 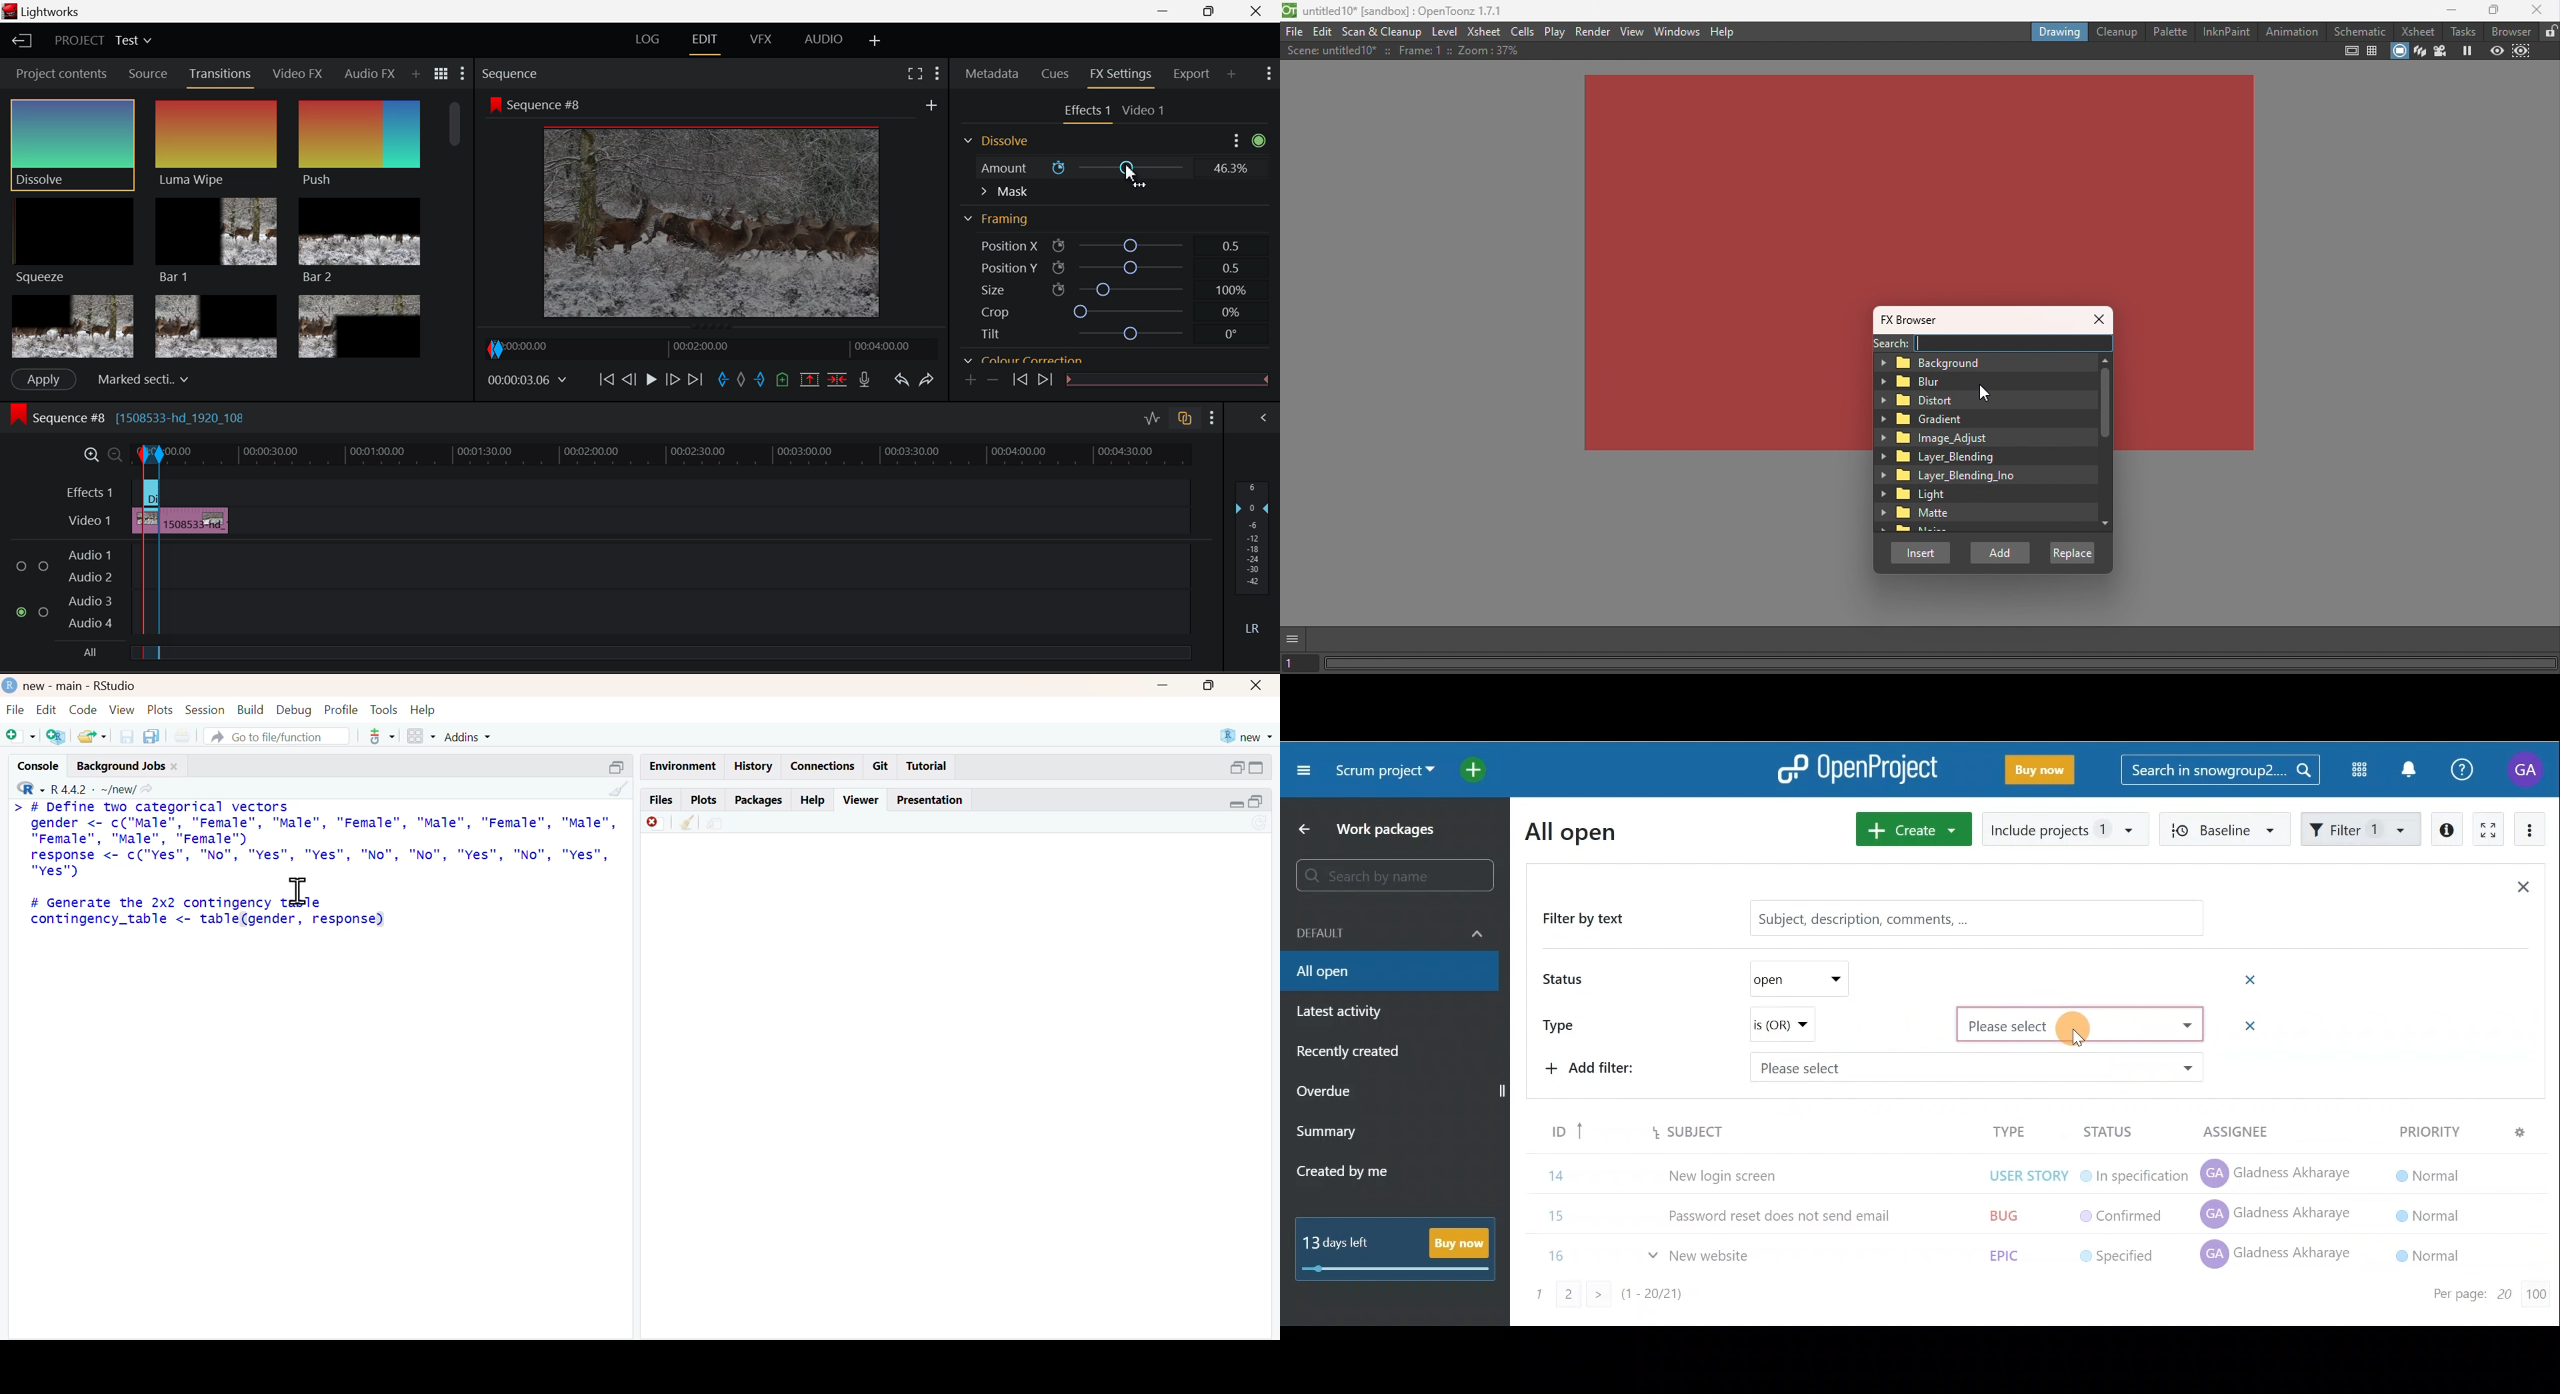 I want to click on Close, so click(x=2522, y=891).